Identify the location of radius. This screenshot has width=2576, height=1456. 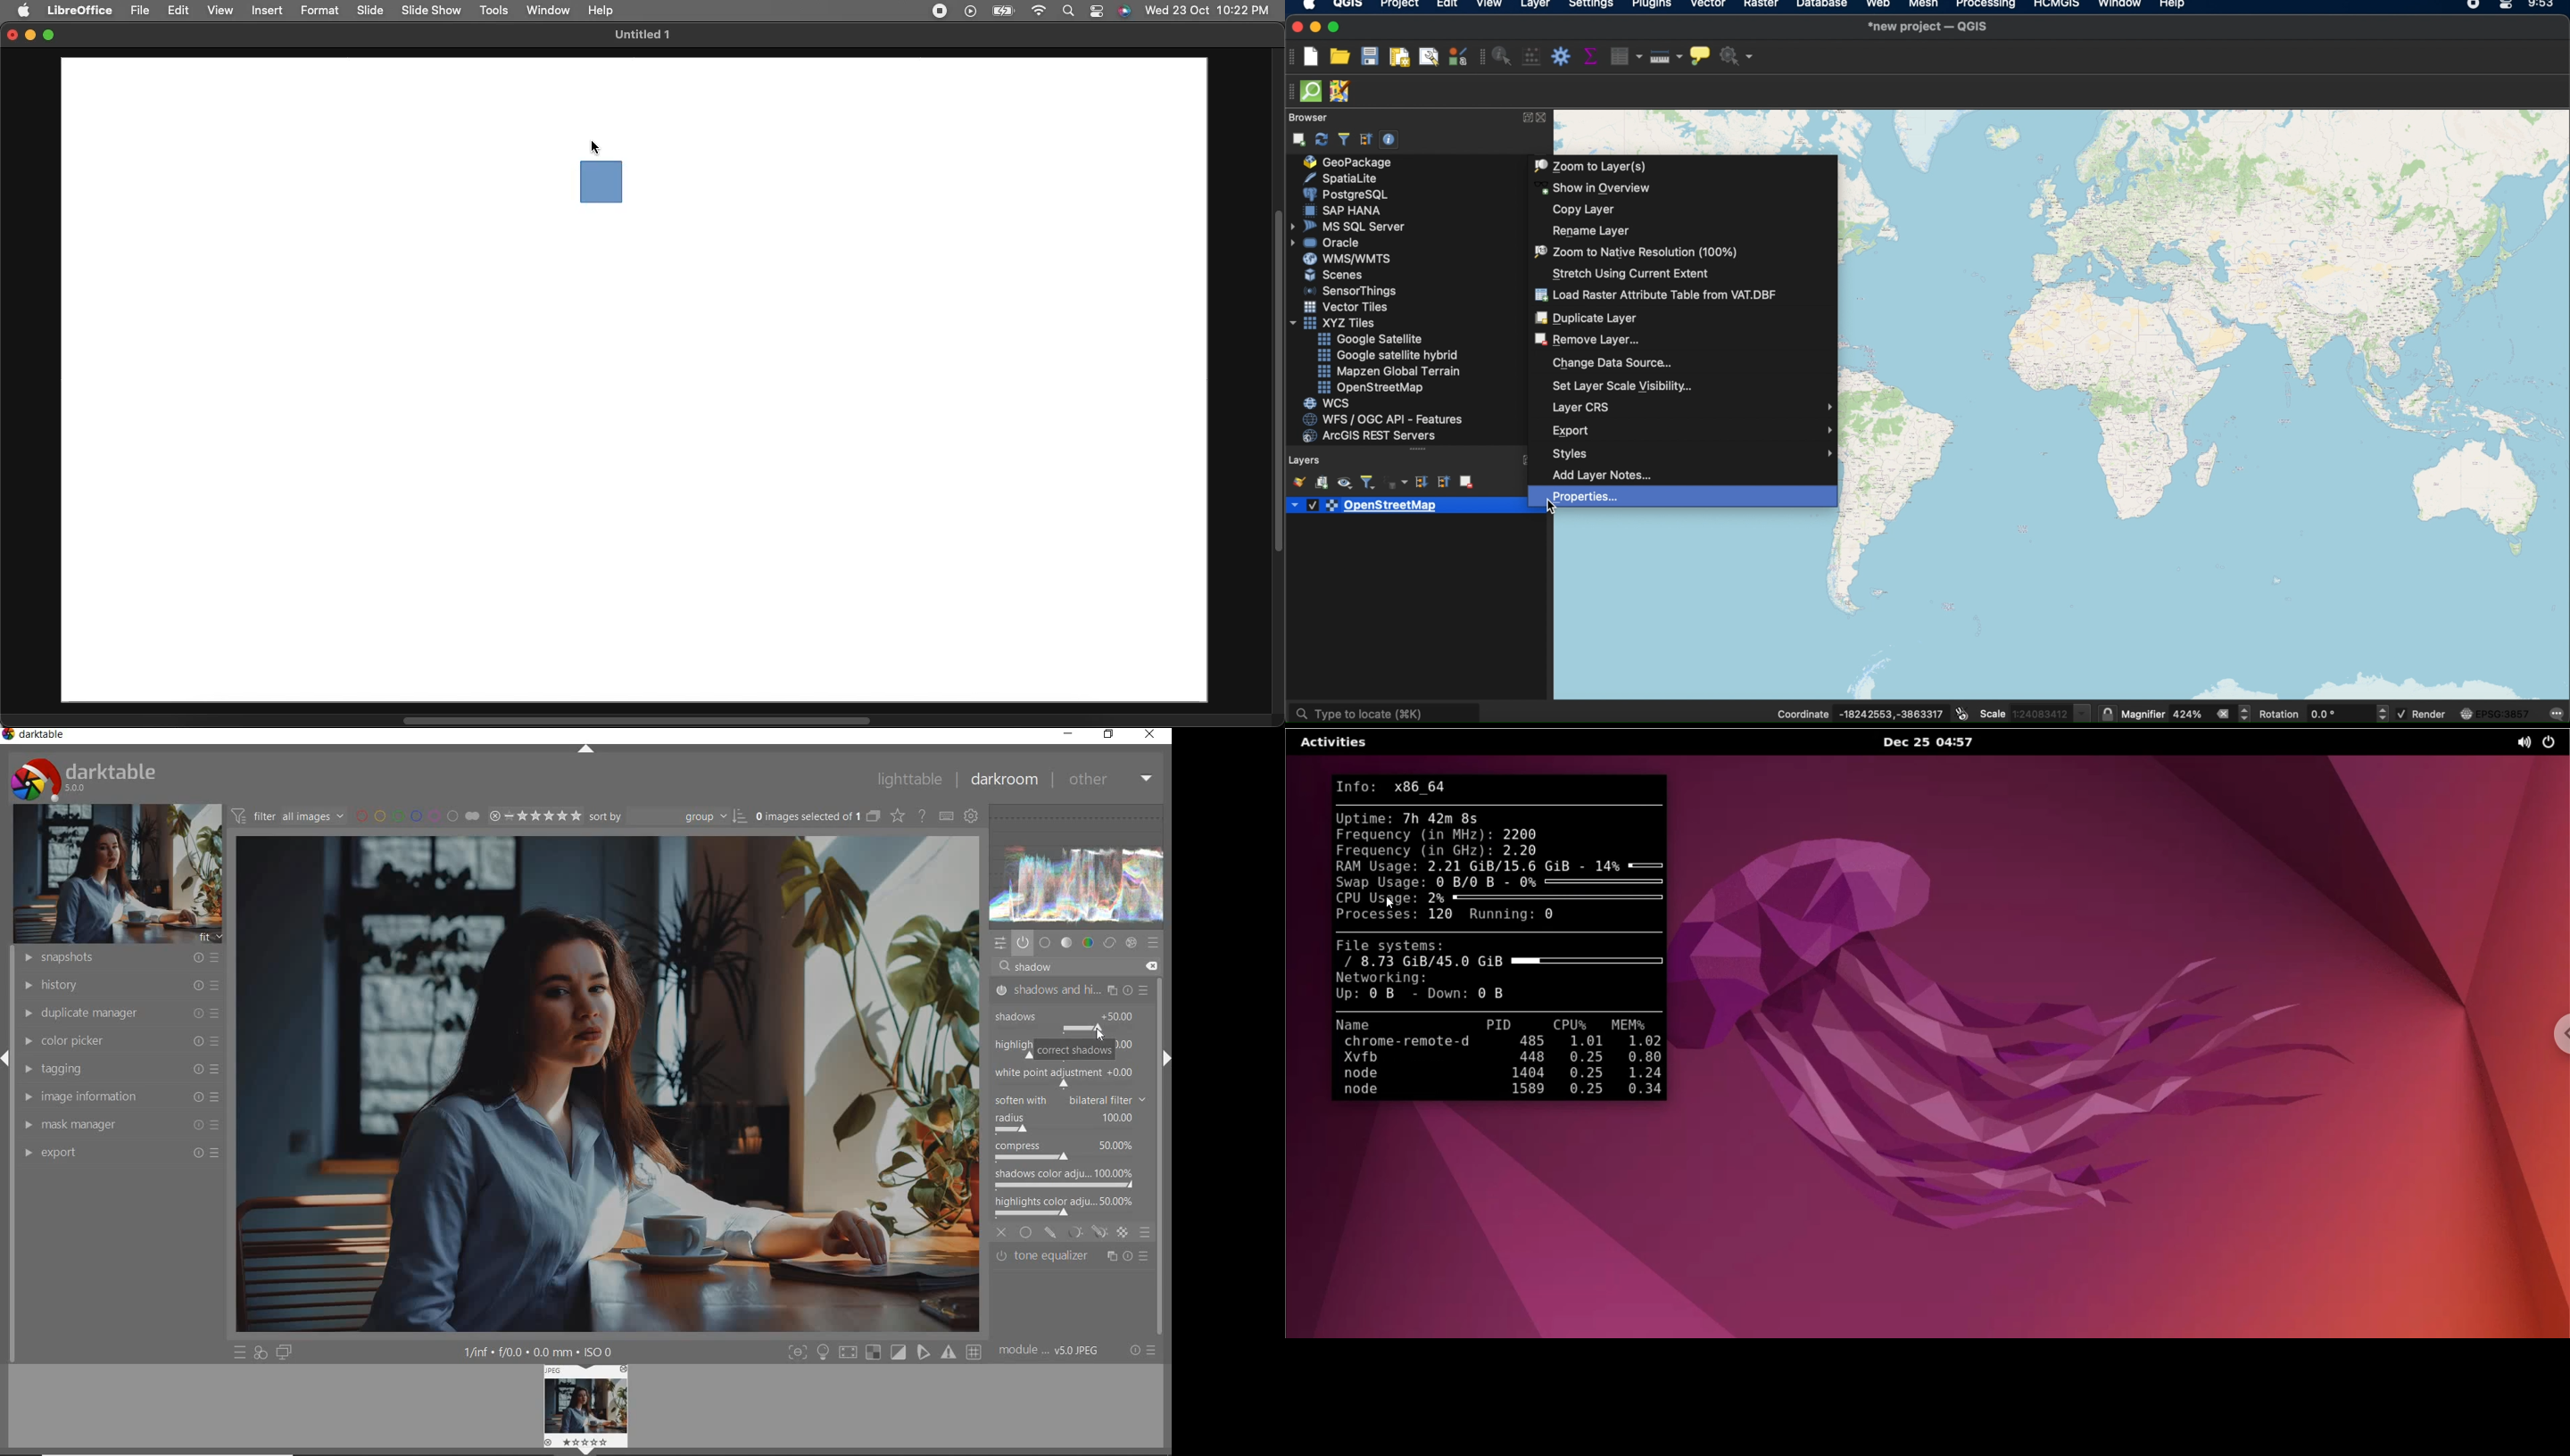
(1064, 1123).